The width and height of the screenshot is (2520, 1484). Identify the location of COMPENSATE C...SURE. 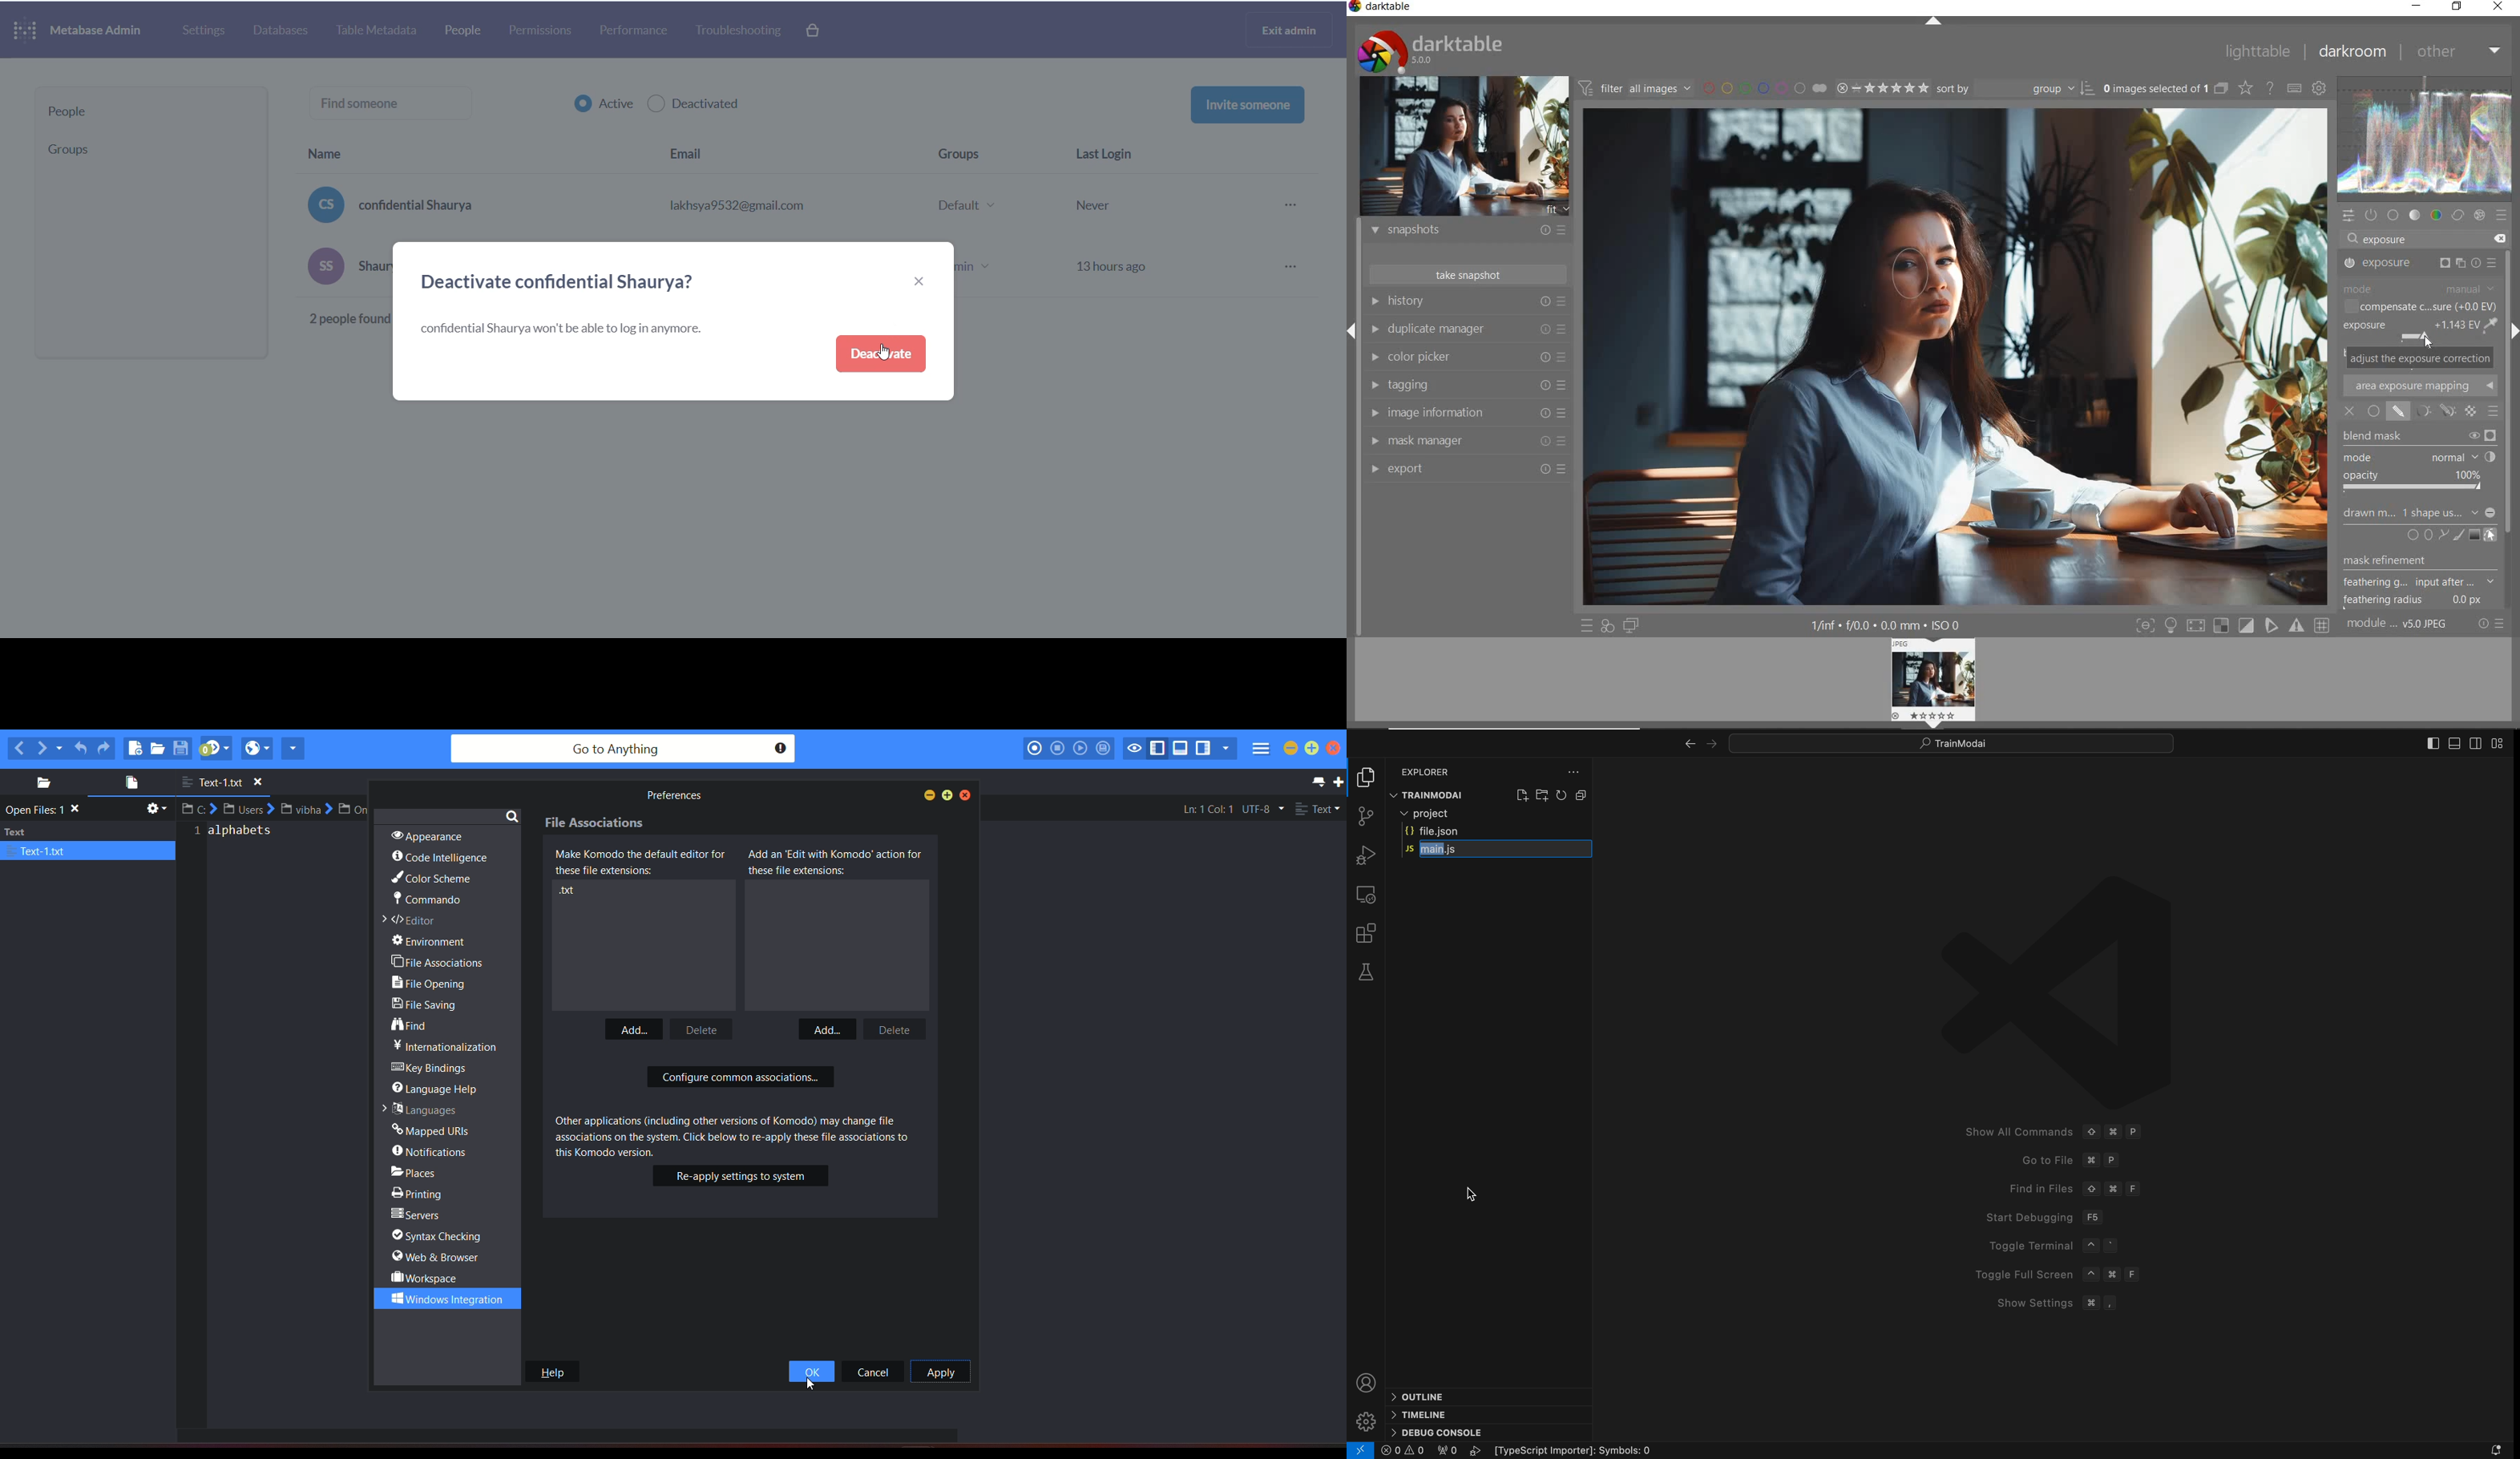
(2421, 307).